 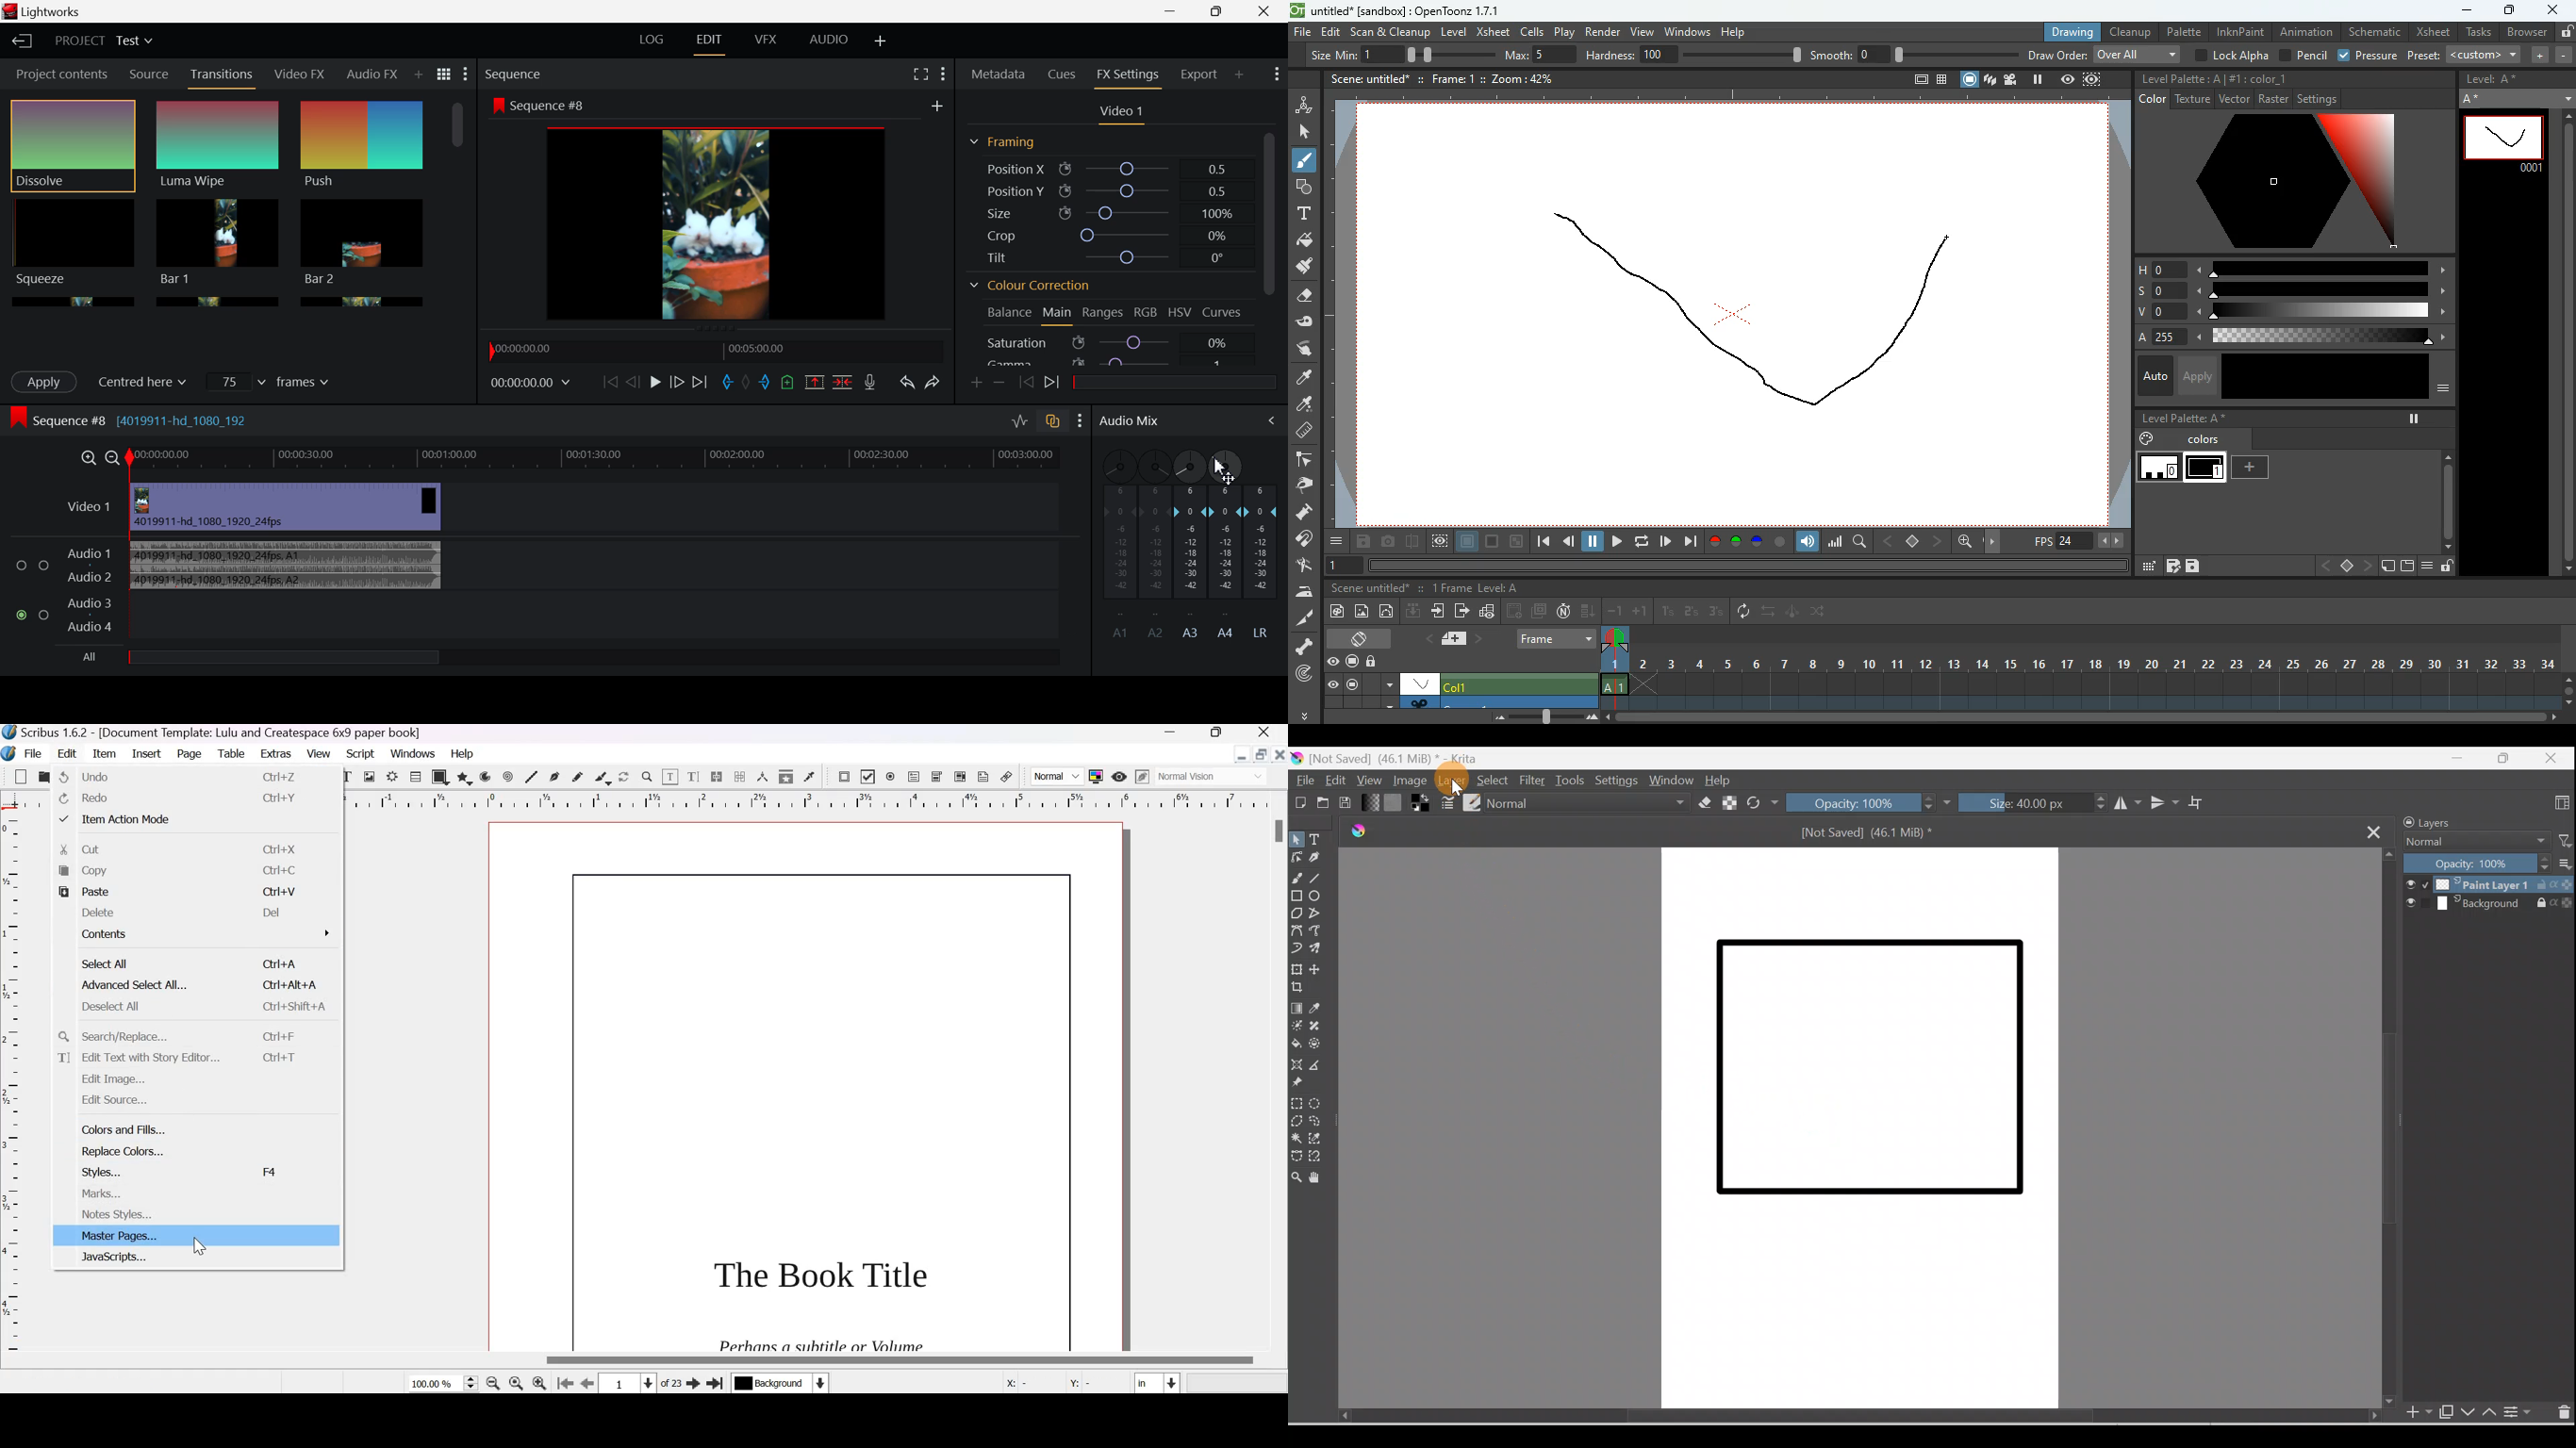 What do you see at coordinates (508, 776) in the screenshot?
I see `spiral` at bounding box center [508, 776].